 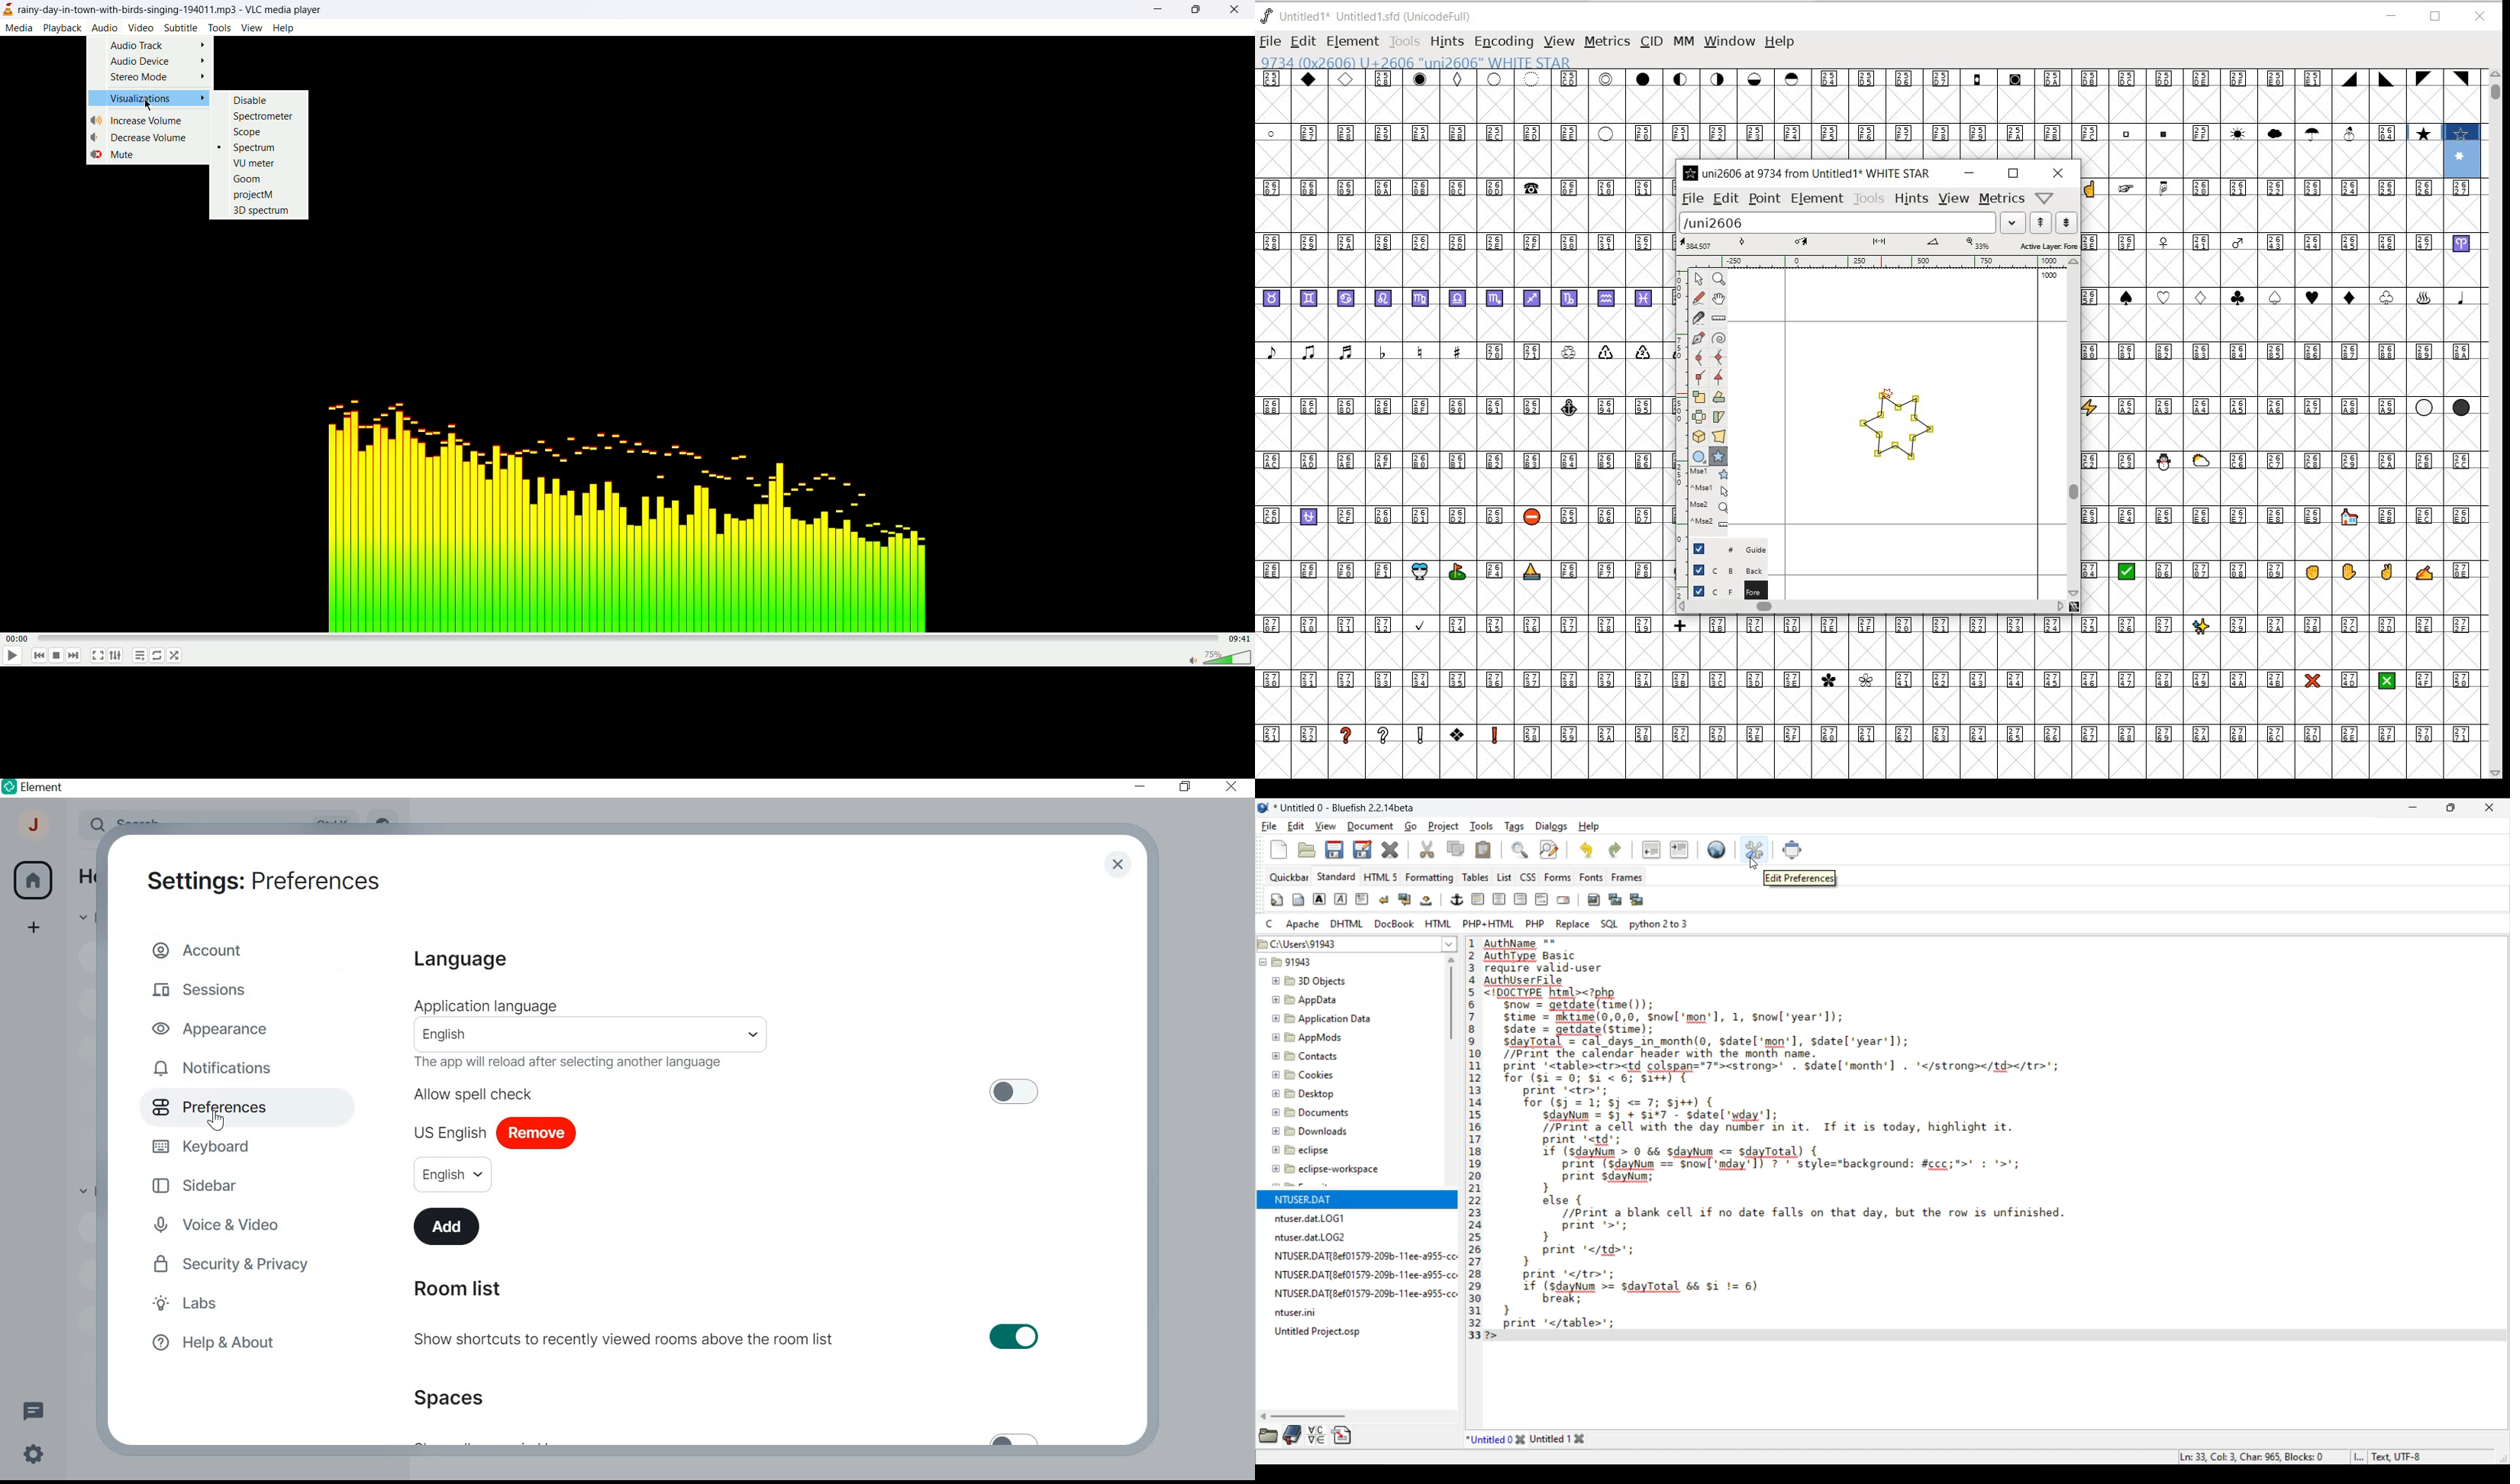 I want to click on minimize, so click(x=1156, y=11).